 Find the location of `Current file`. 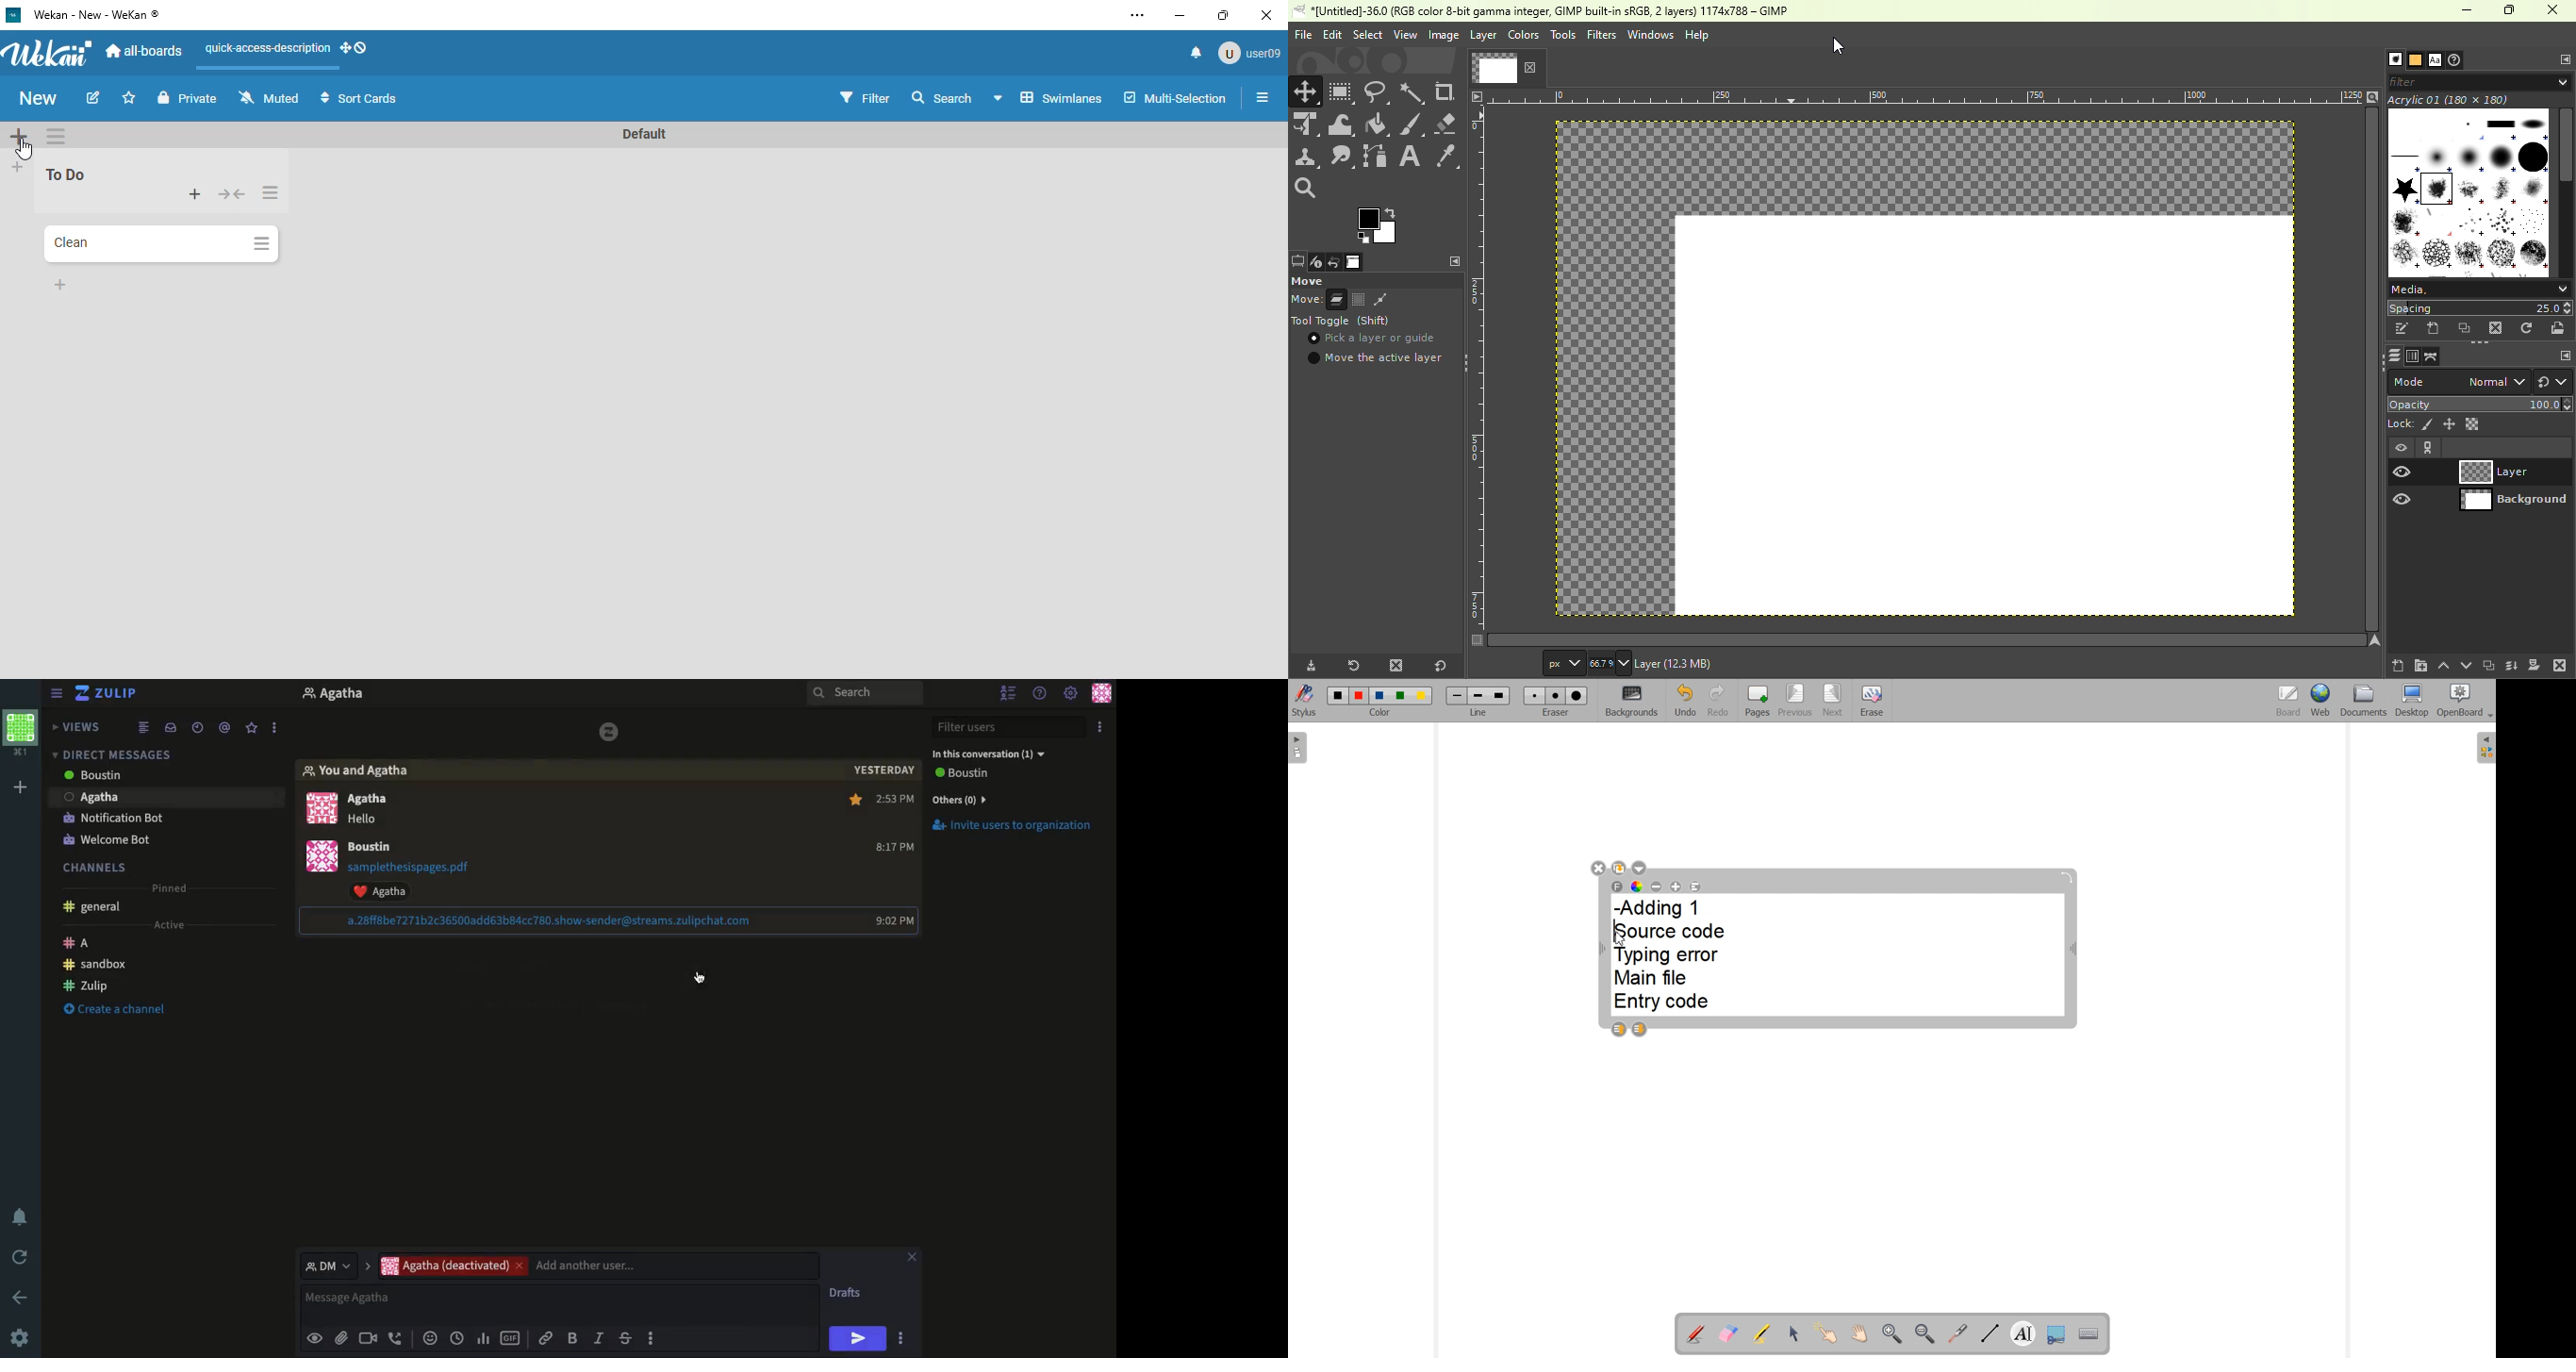

Current file is located at coordinates (1506, 67).